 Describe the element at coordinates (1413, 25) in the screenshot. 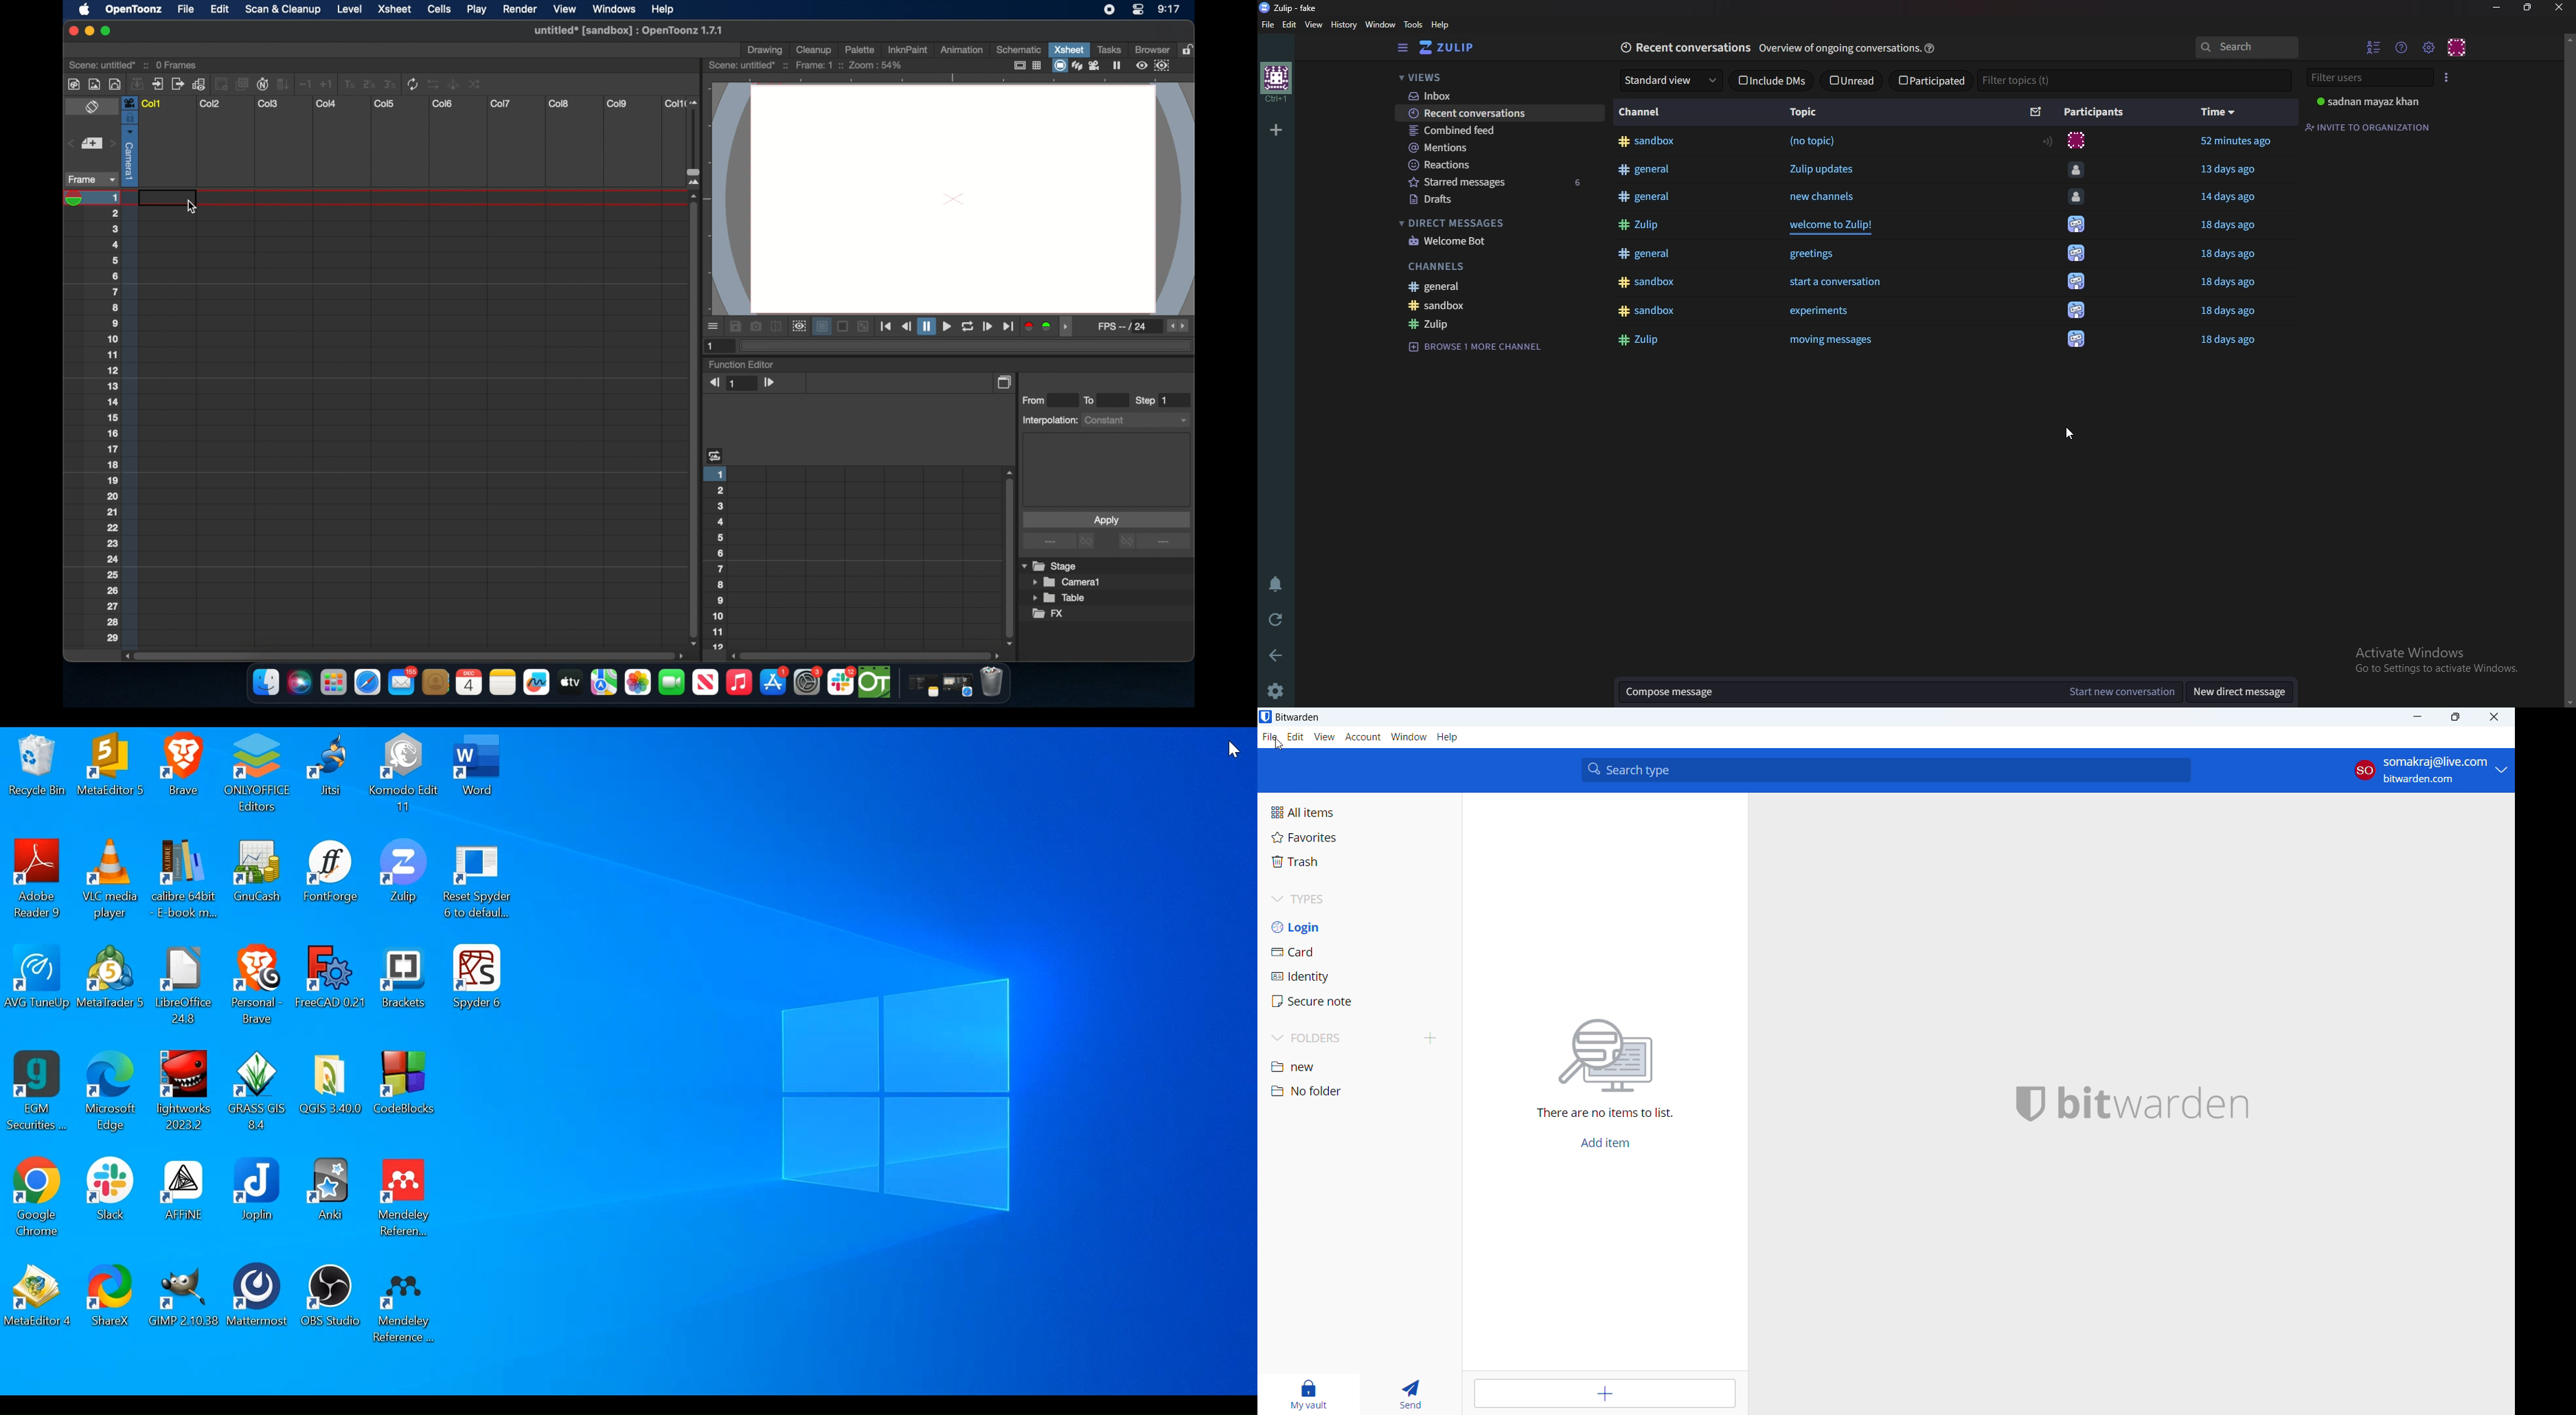

I see `Tools` at that location.